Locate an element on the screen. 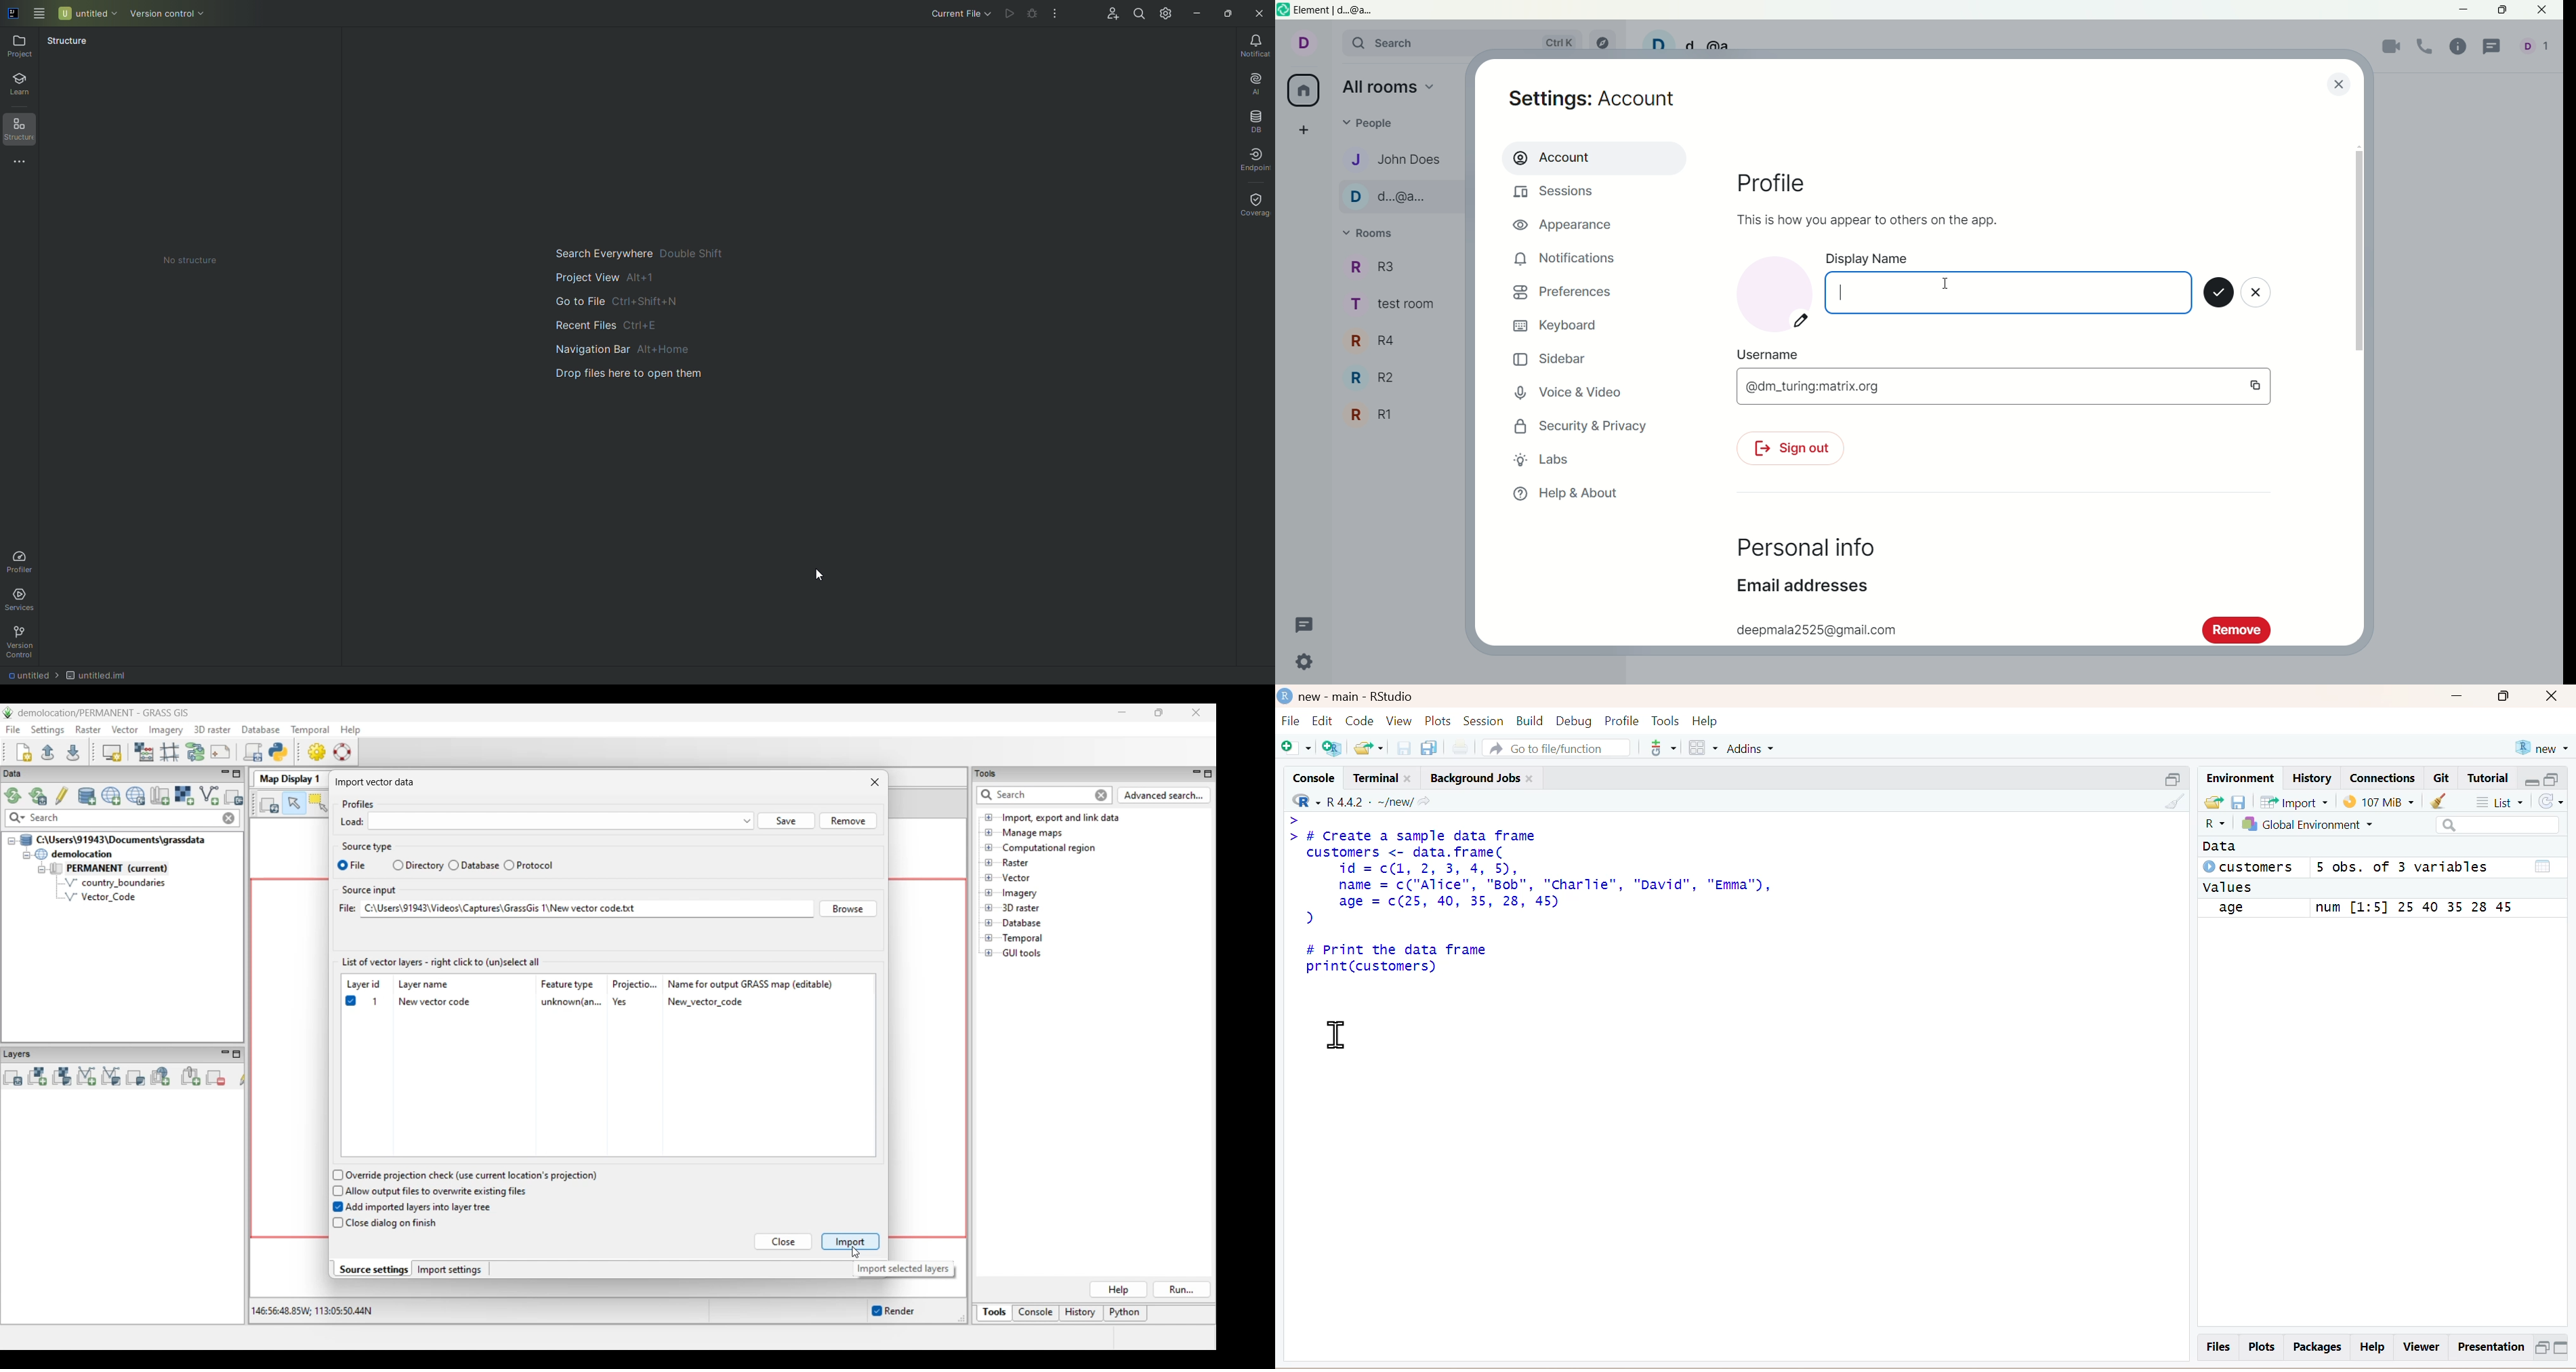 This screenshot has height=1372, width=2576. mouse cursor is located at coordinates (1947, 283).